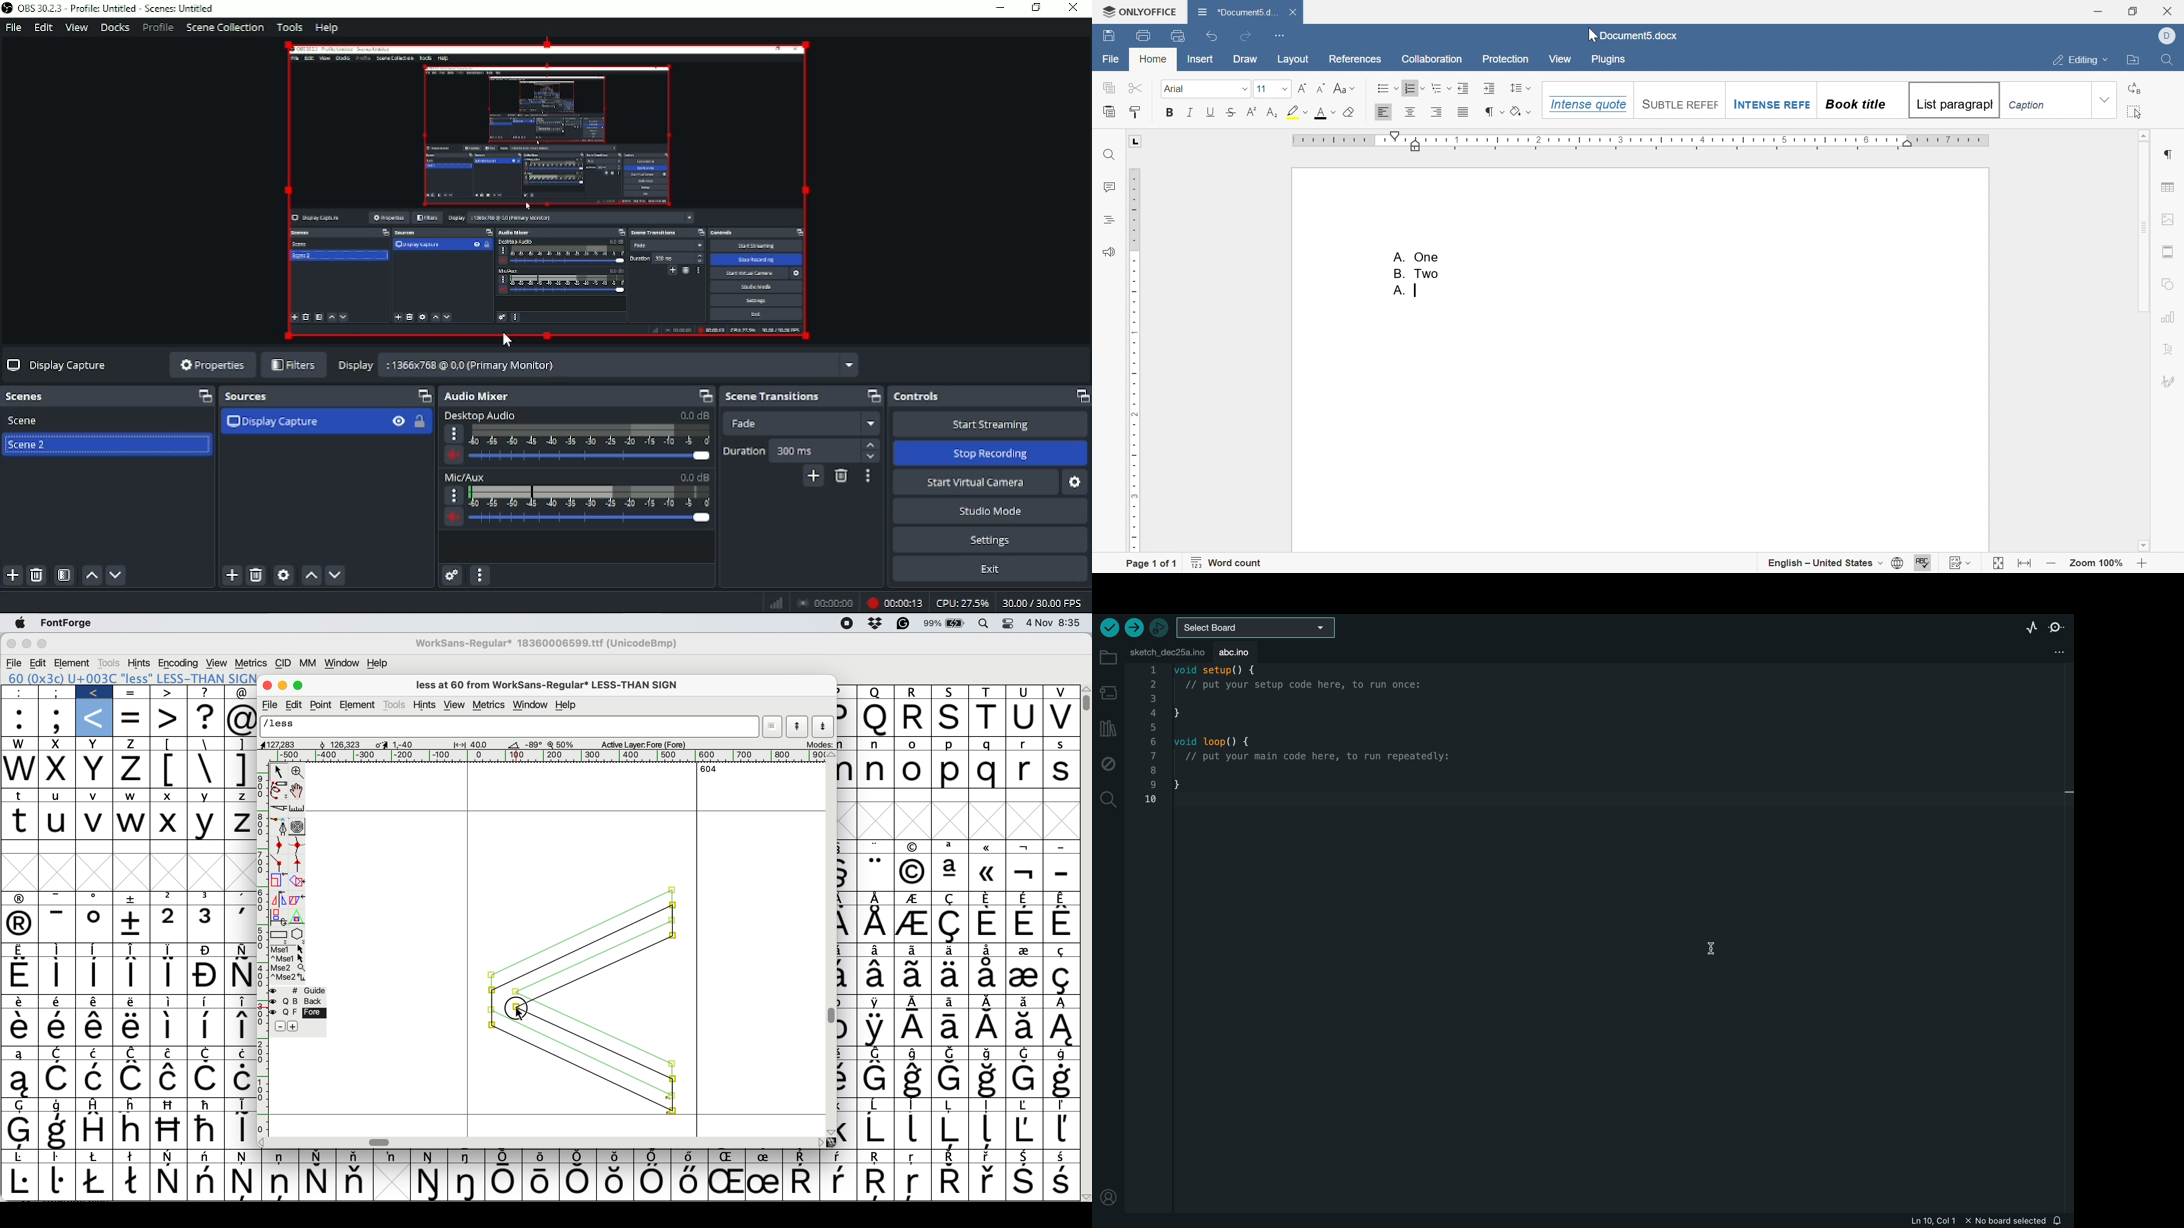 The image size is (2184, 1232). I want to click on Plugins, so click(1607, 60).